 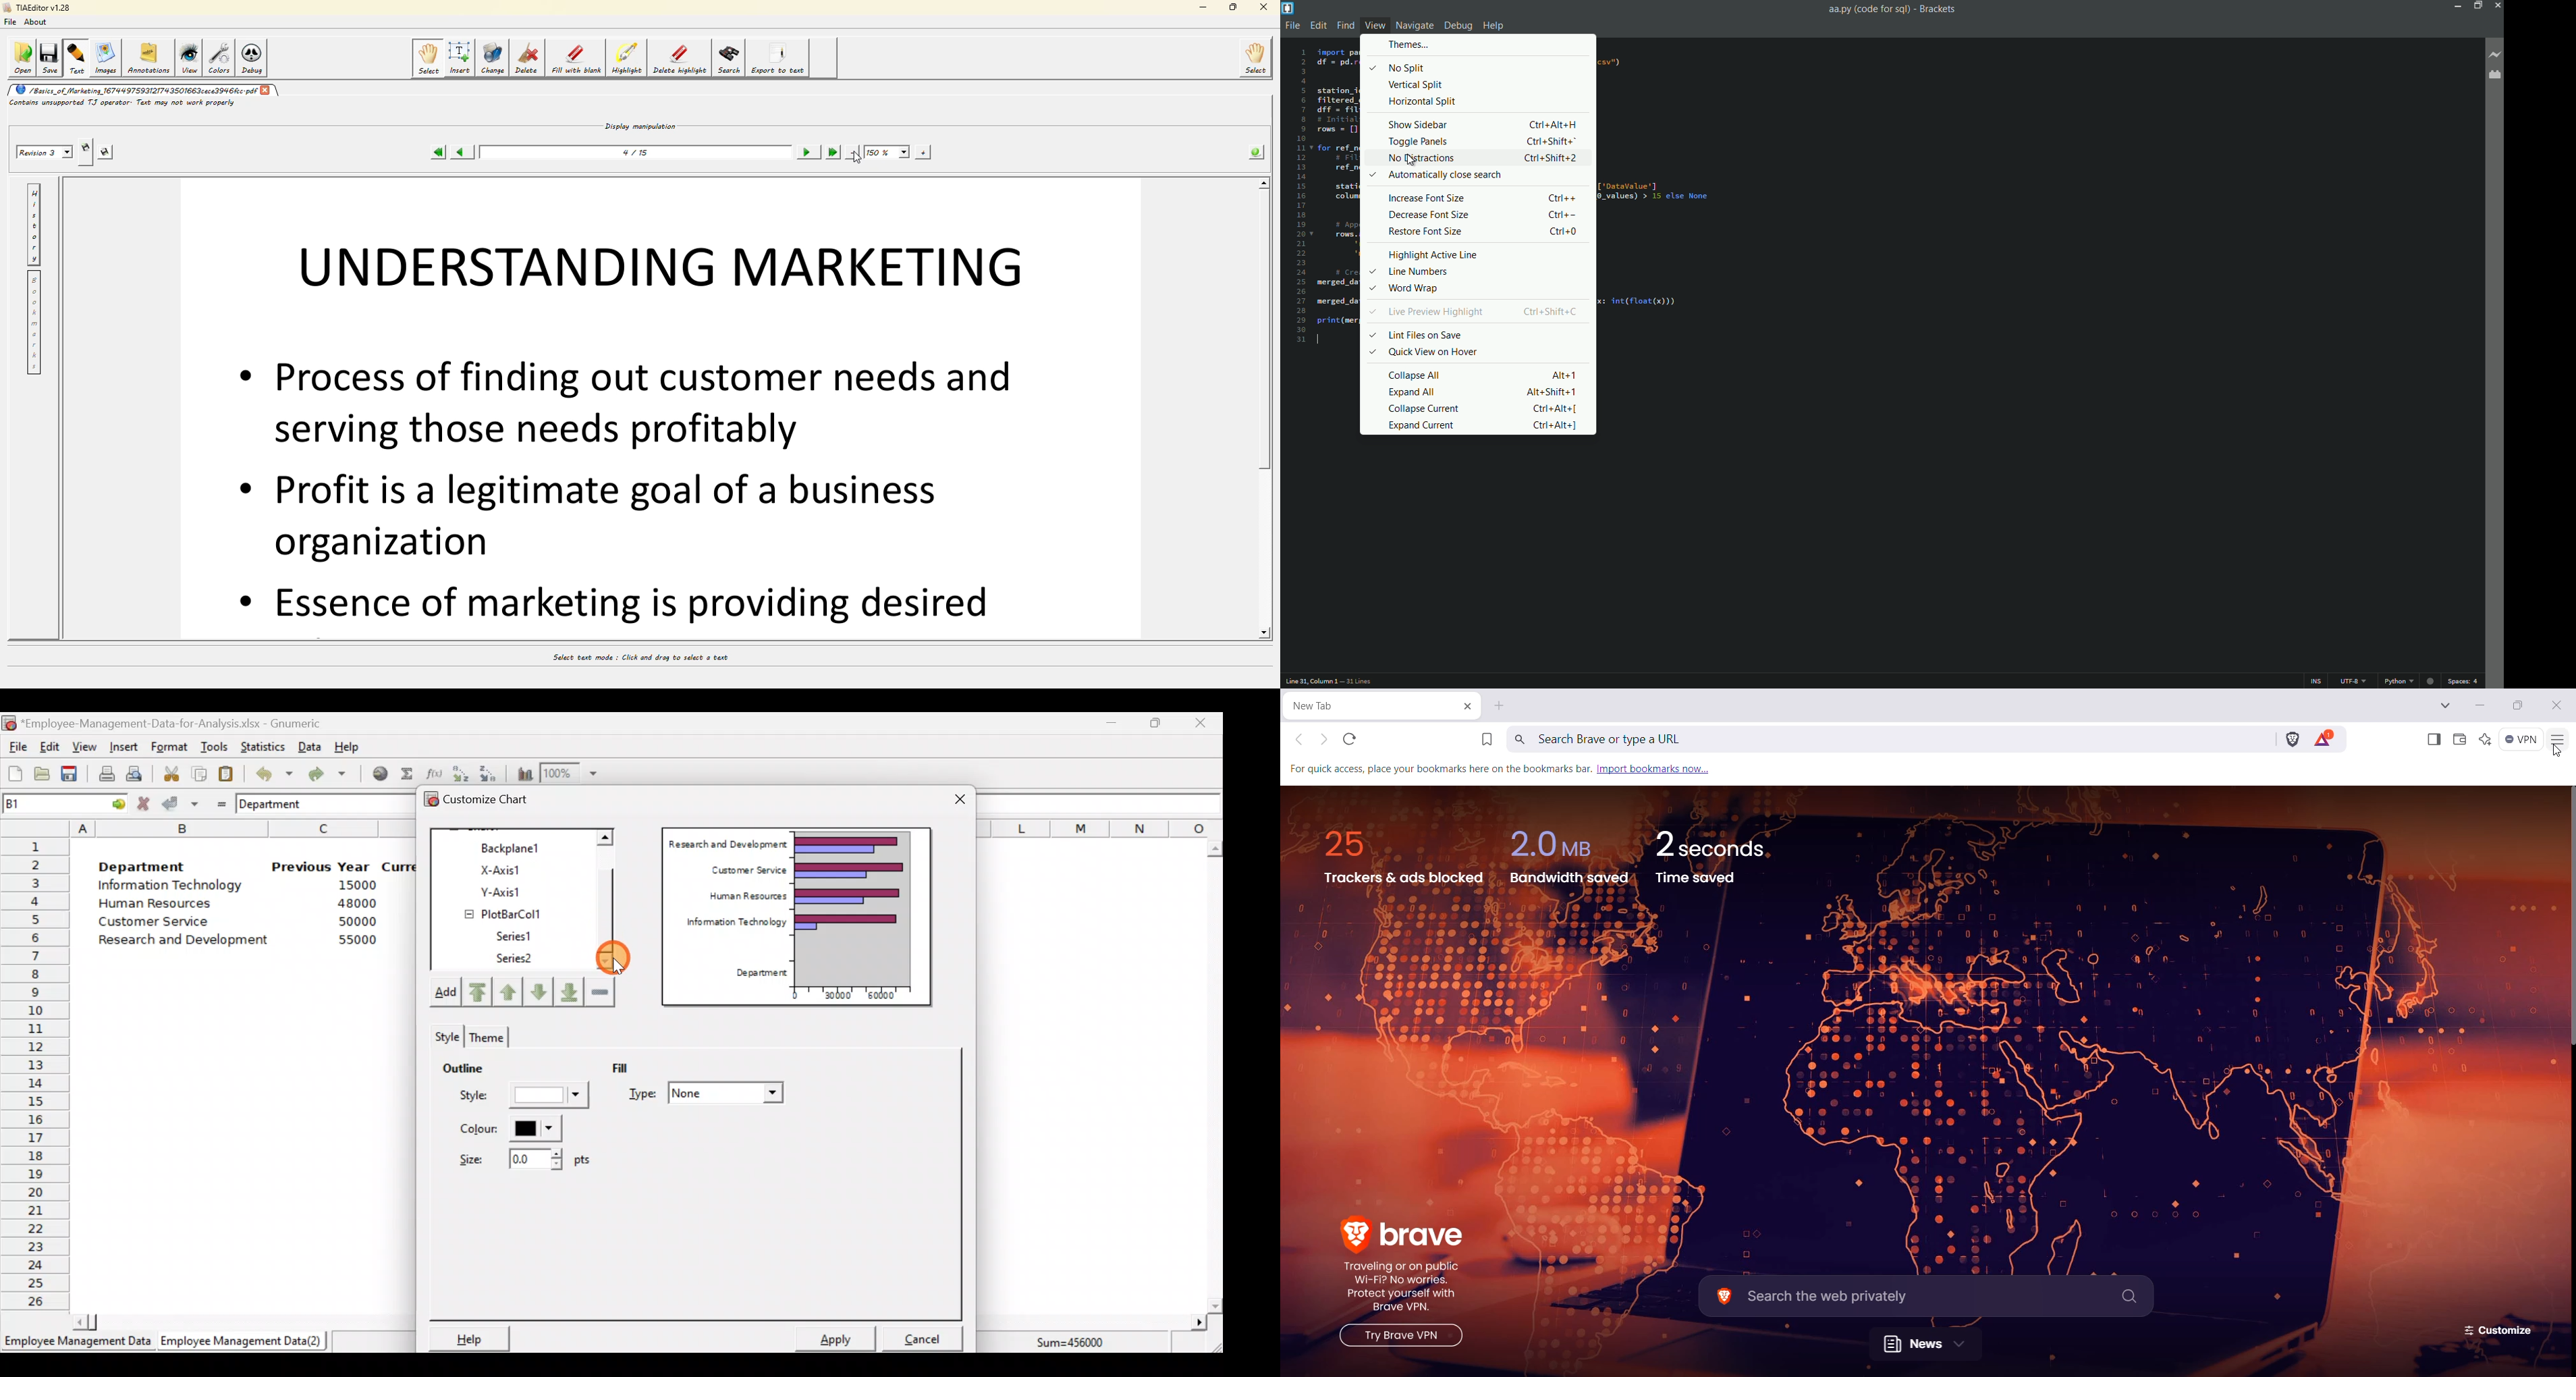 What do you see at coordinates (2496, 6) in the screenshot?
I see `close app` at bounding box center [2496, 6].